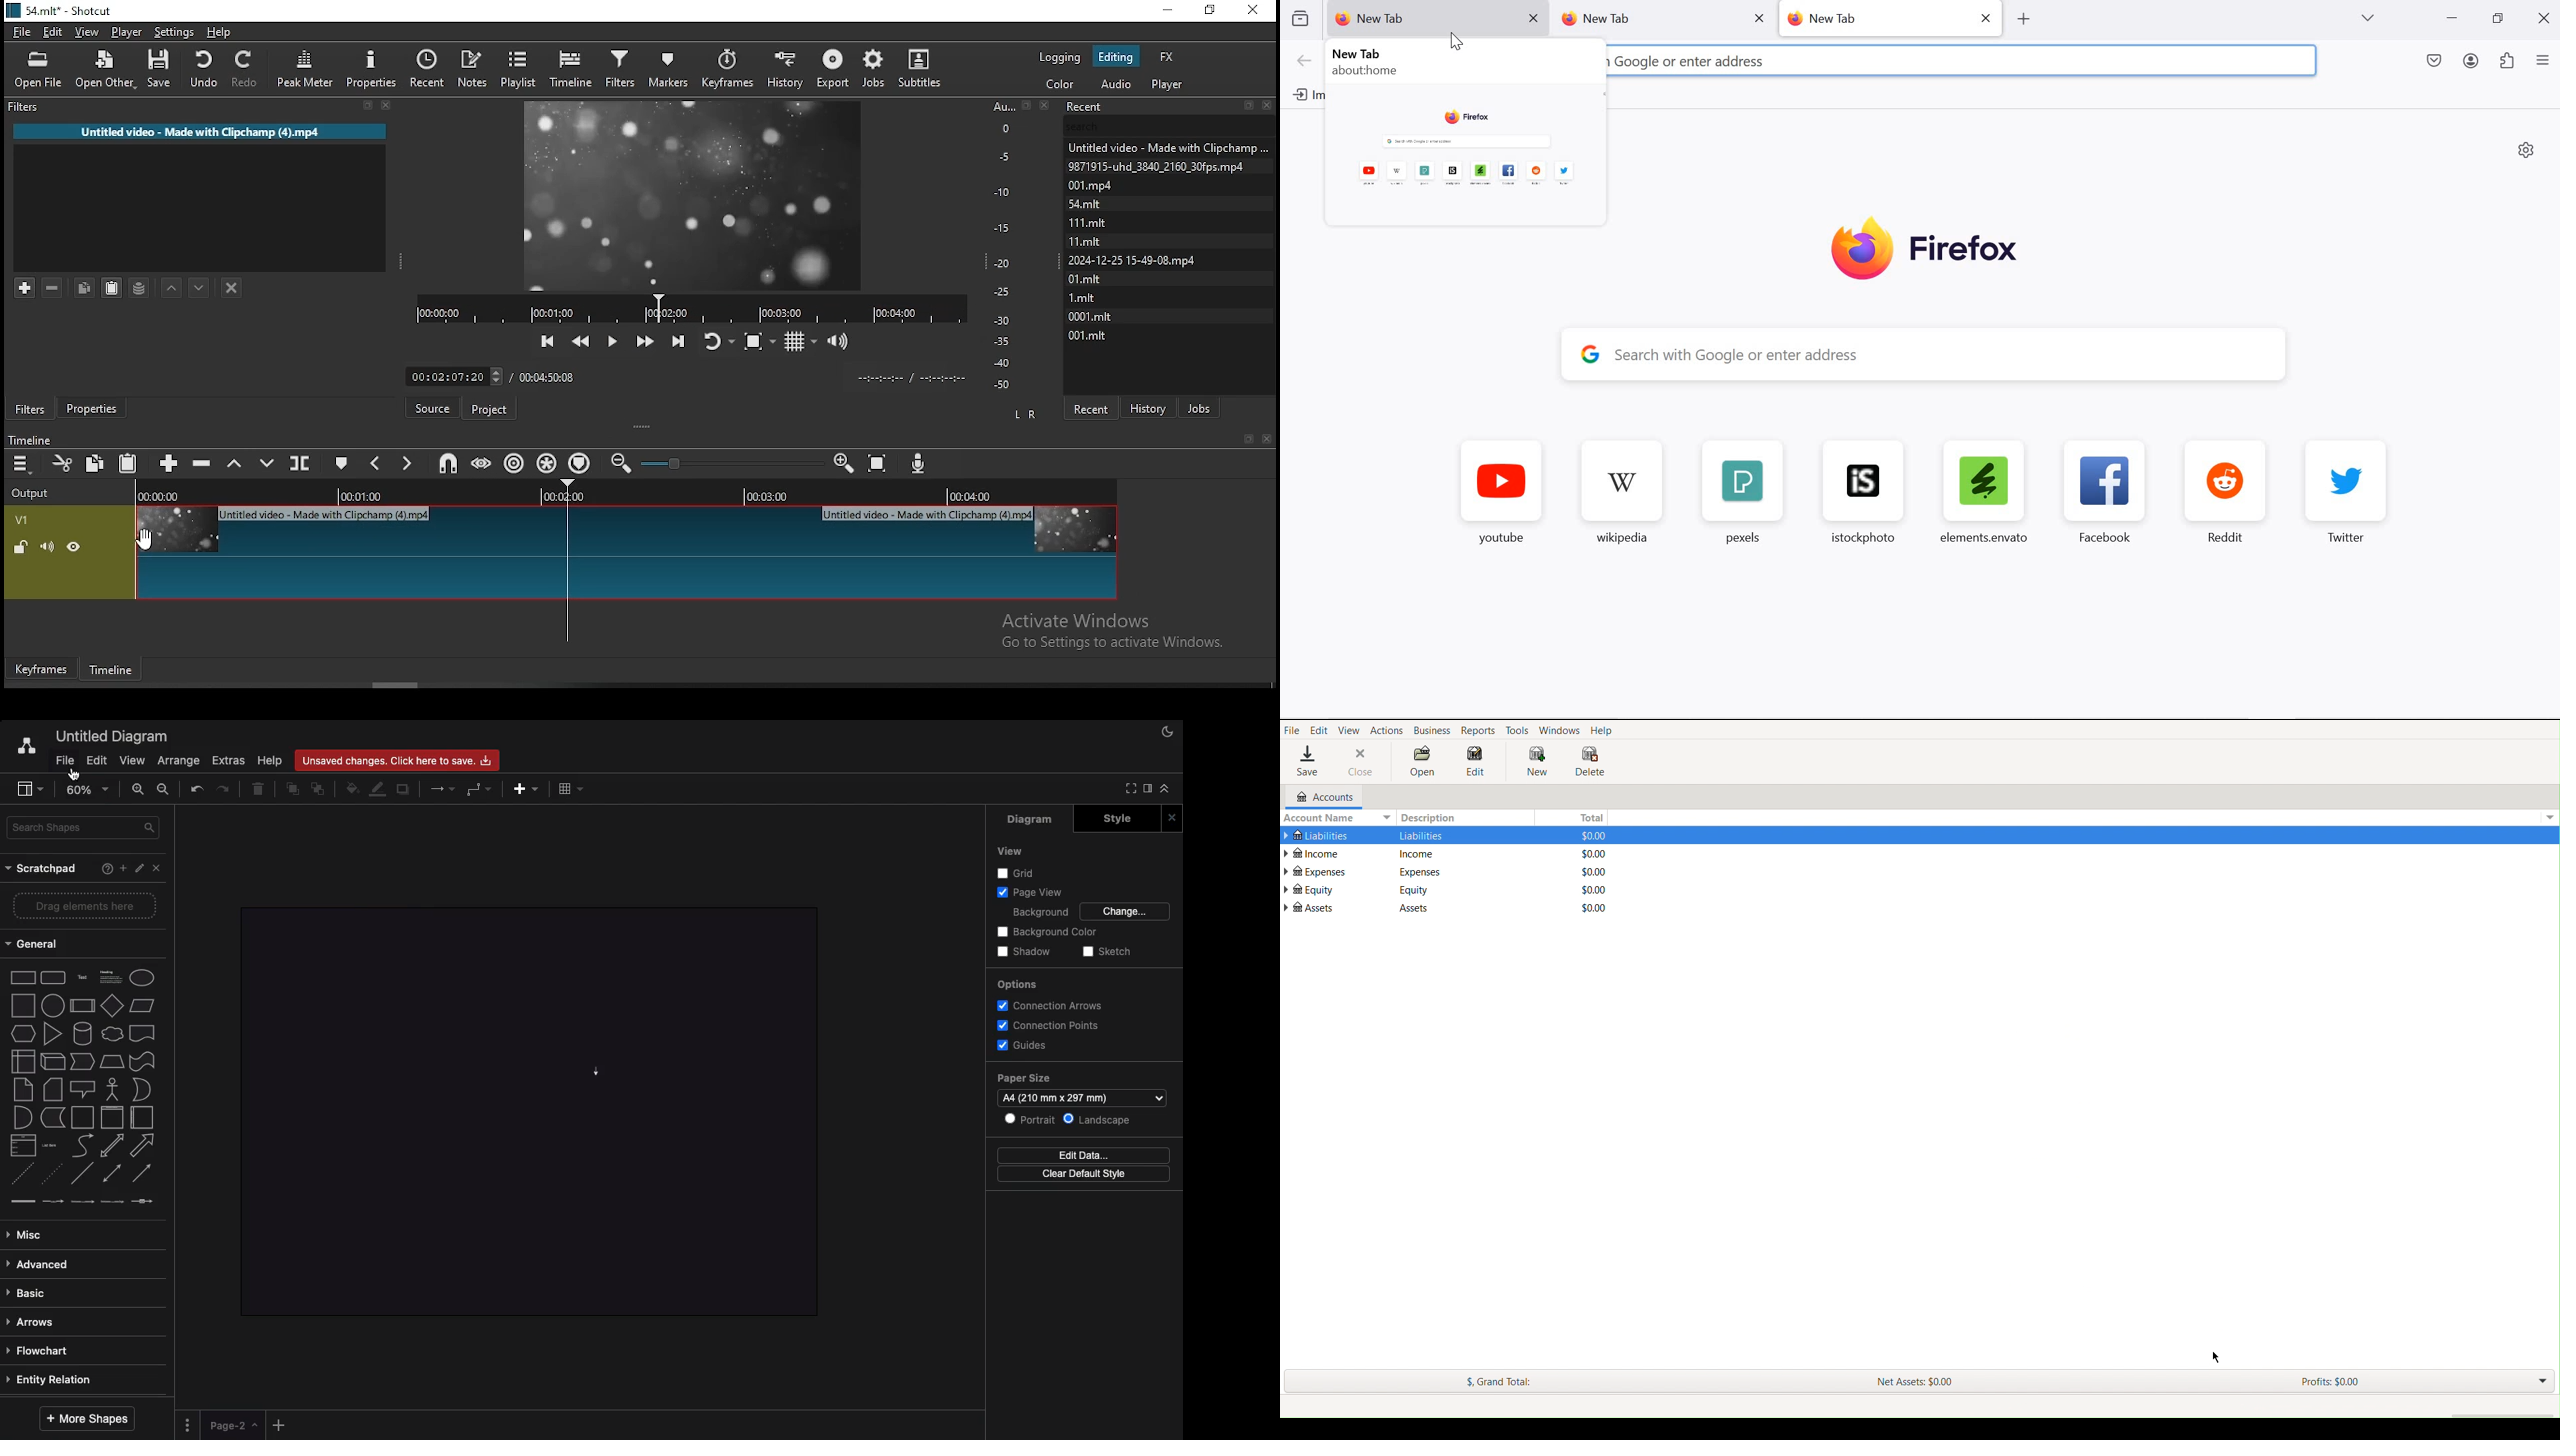 Image resolution: width=2576 pixels, height=1456 pixels. What do you see at coordinates (1253, 9) in the screenshot?
I see `close window` at bounding box center [1253, 9].